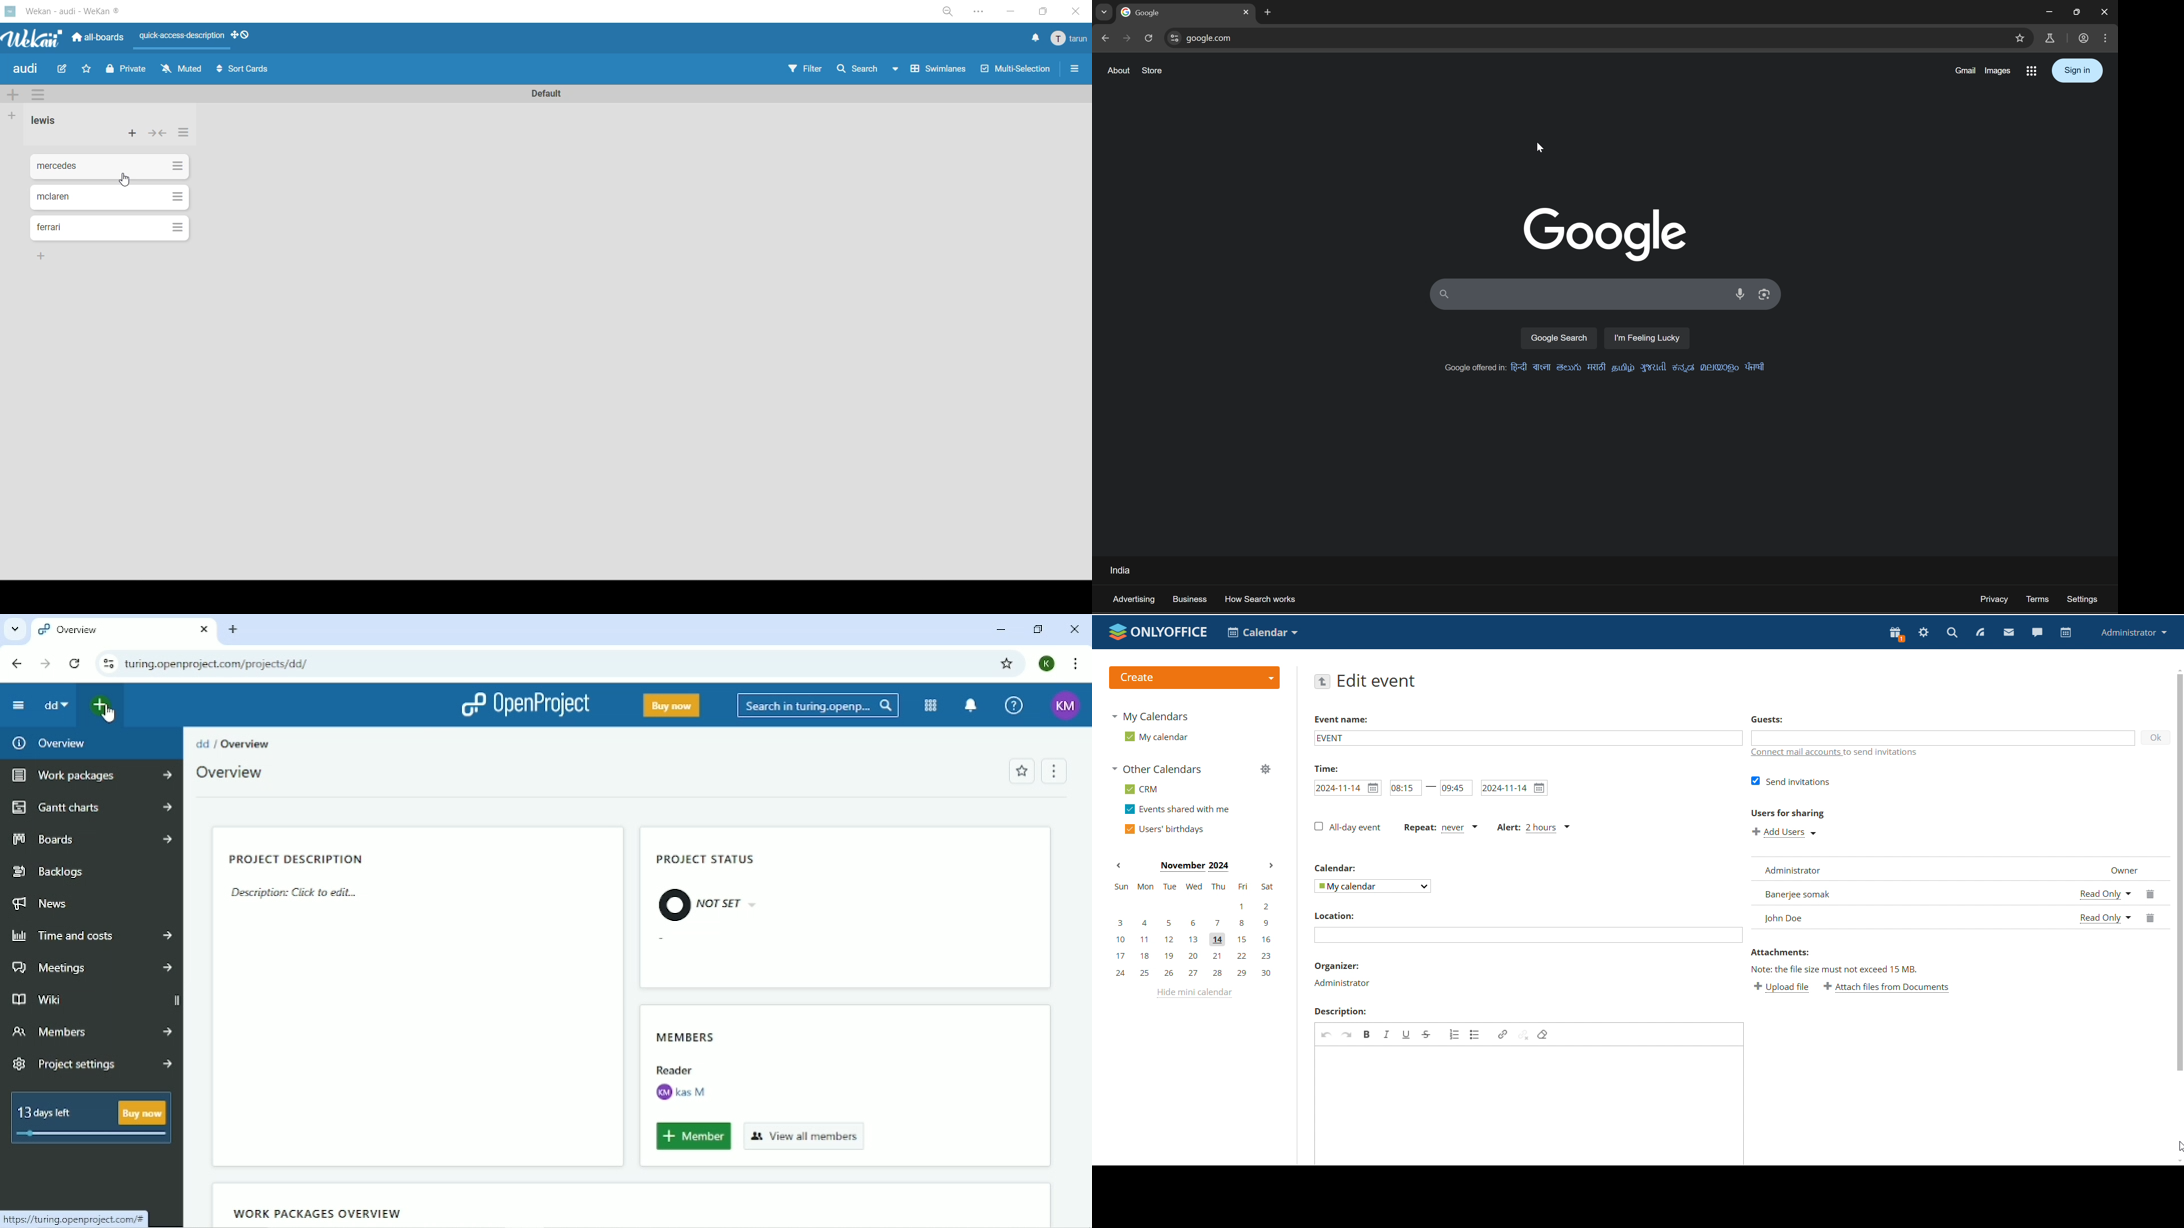 The height and width of the screenshot is (1232, 2184). What do you see at coordinates (13, 96) in the screenshot?
I see `add swimlane` at bounding box center [13, 96].